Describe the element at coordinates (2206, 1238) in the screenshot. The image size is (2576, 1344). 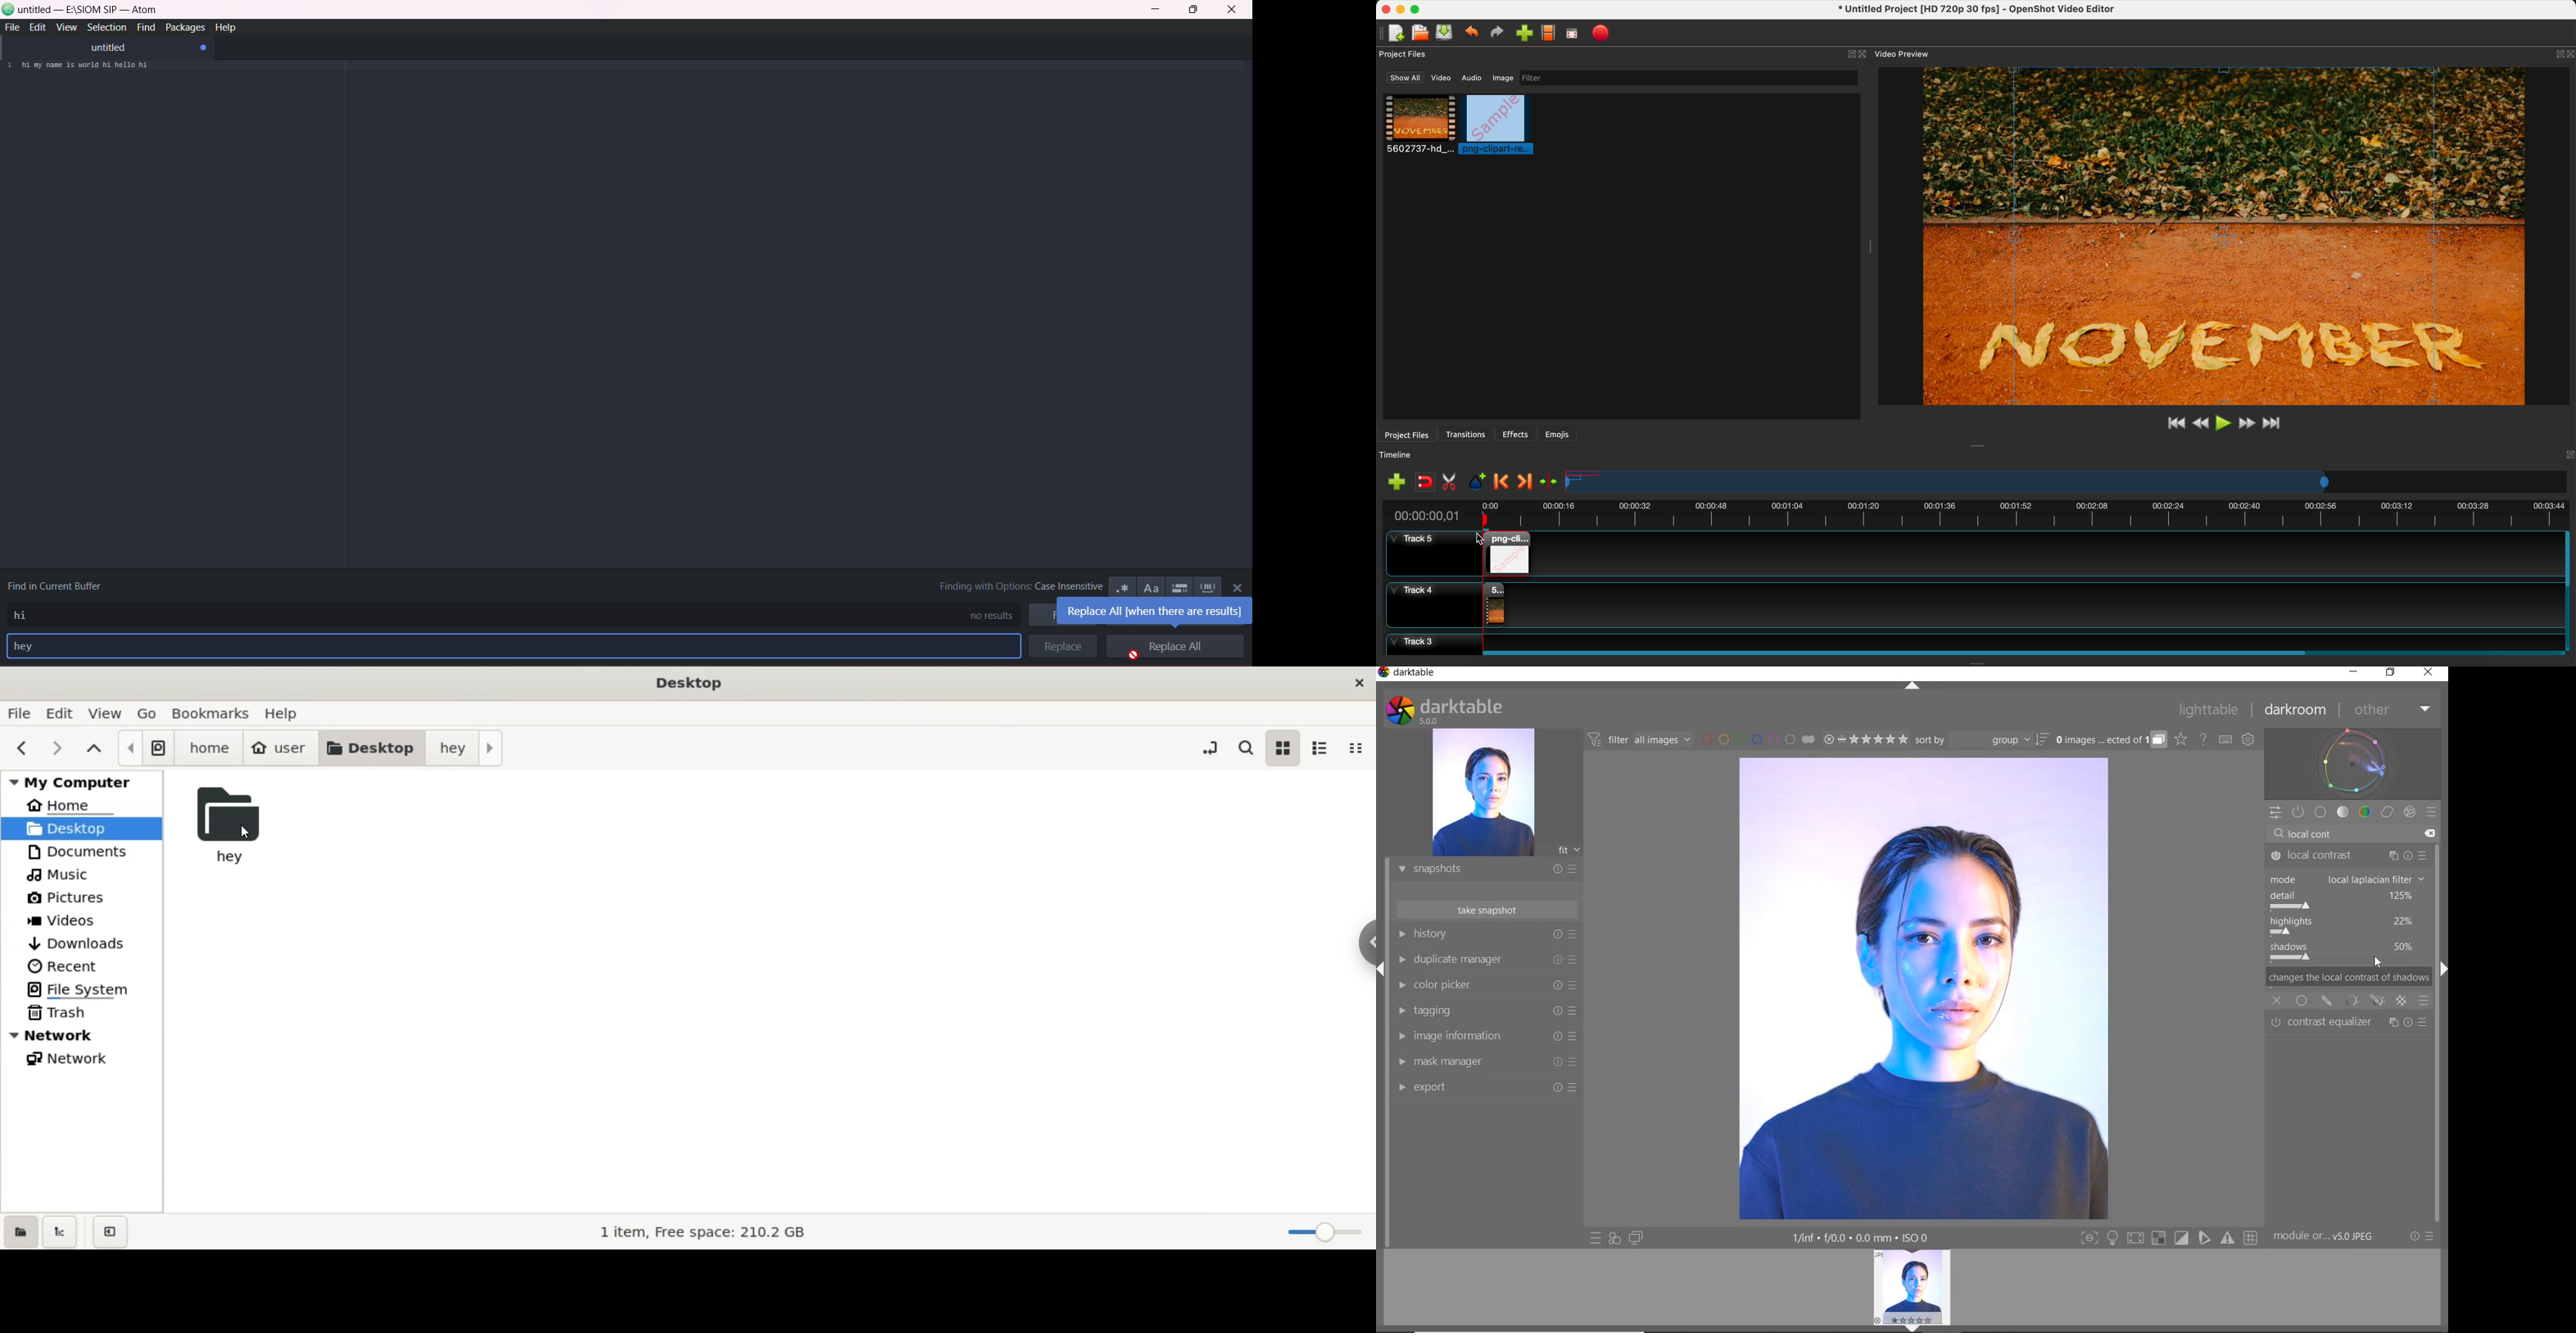
I see `Button` at that location.